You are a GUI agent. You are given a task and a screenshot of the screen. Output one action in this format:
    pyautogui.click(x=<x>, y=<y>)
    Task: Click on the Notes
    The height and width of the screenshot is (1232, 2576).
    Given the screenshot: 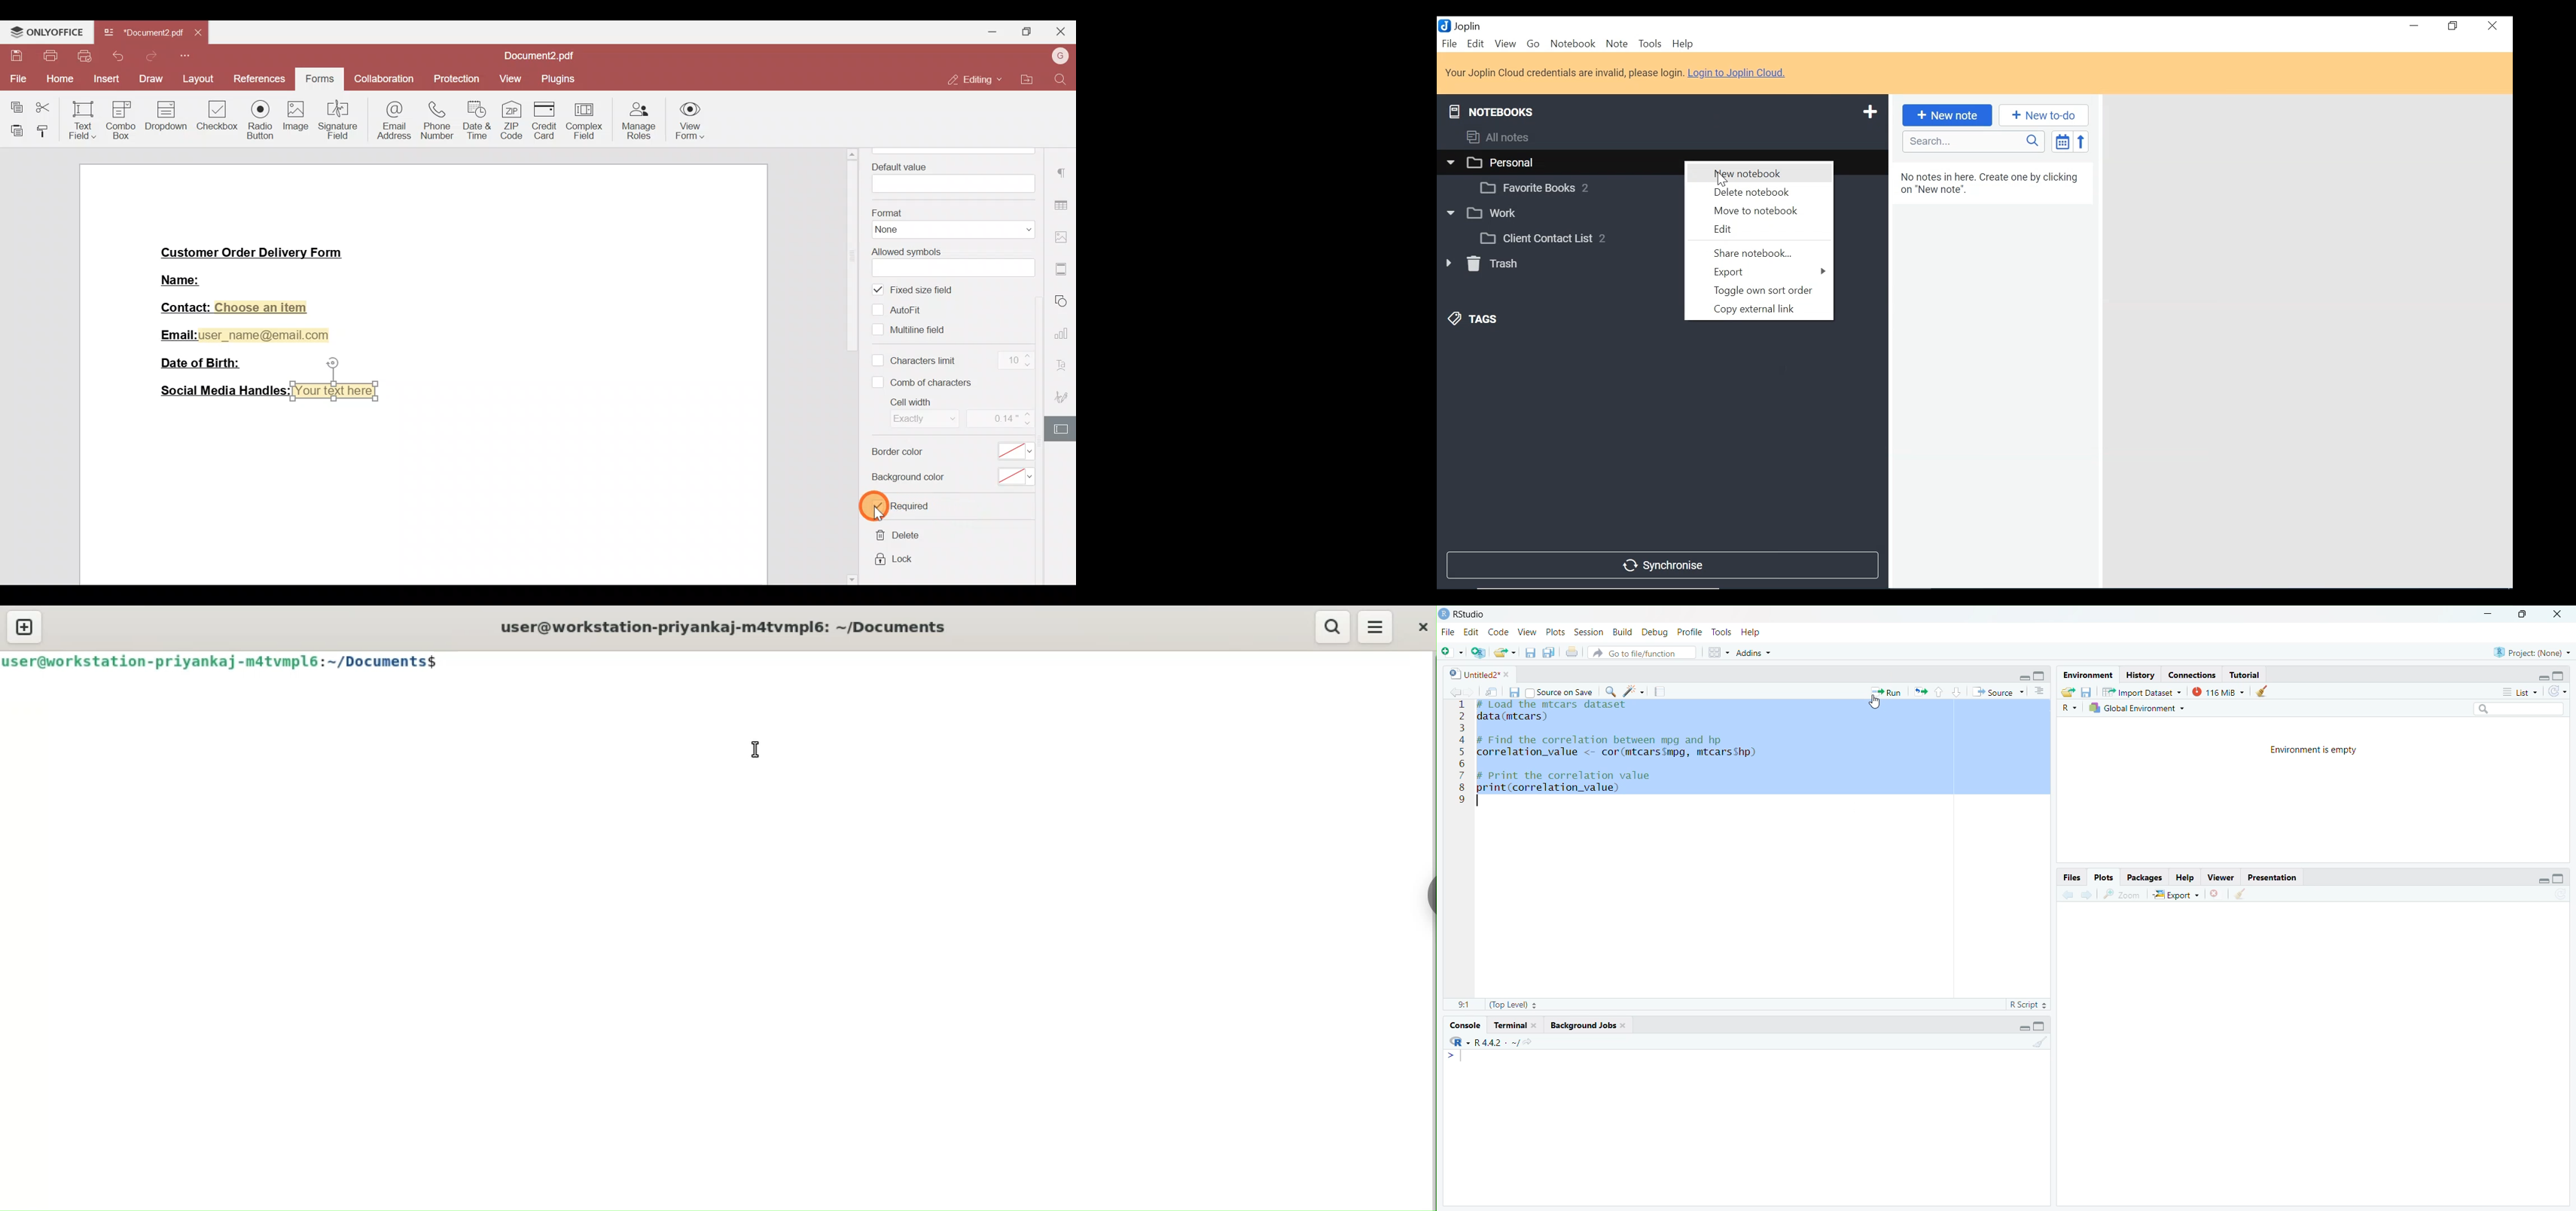 What is the action you would take?
    pyautogui.click(x=1993, y=374)
    